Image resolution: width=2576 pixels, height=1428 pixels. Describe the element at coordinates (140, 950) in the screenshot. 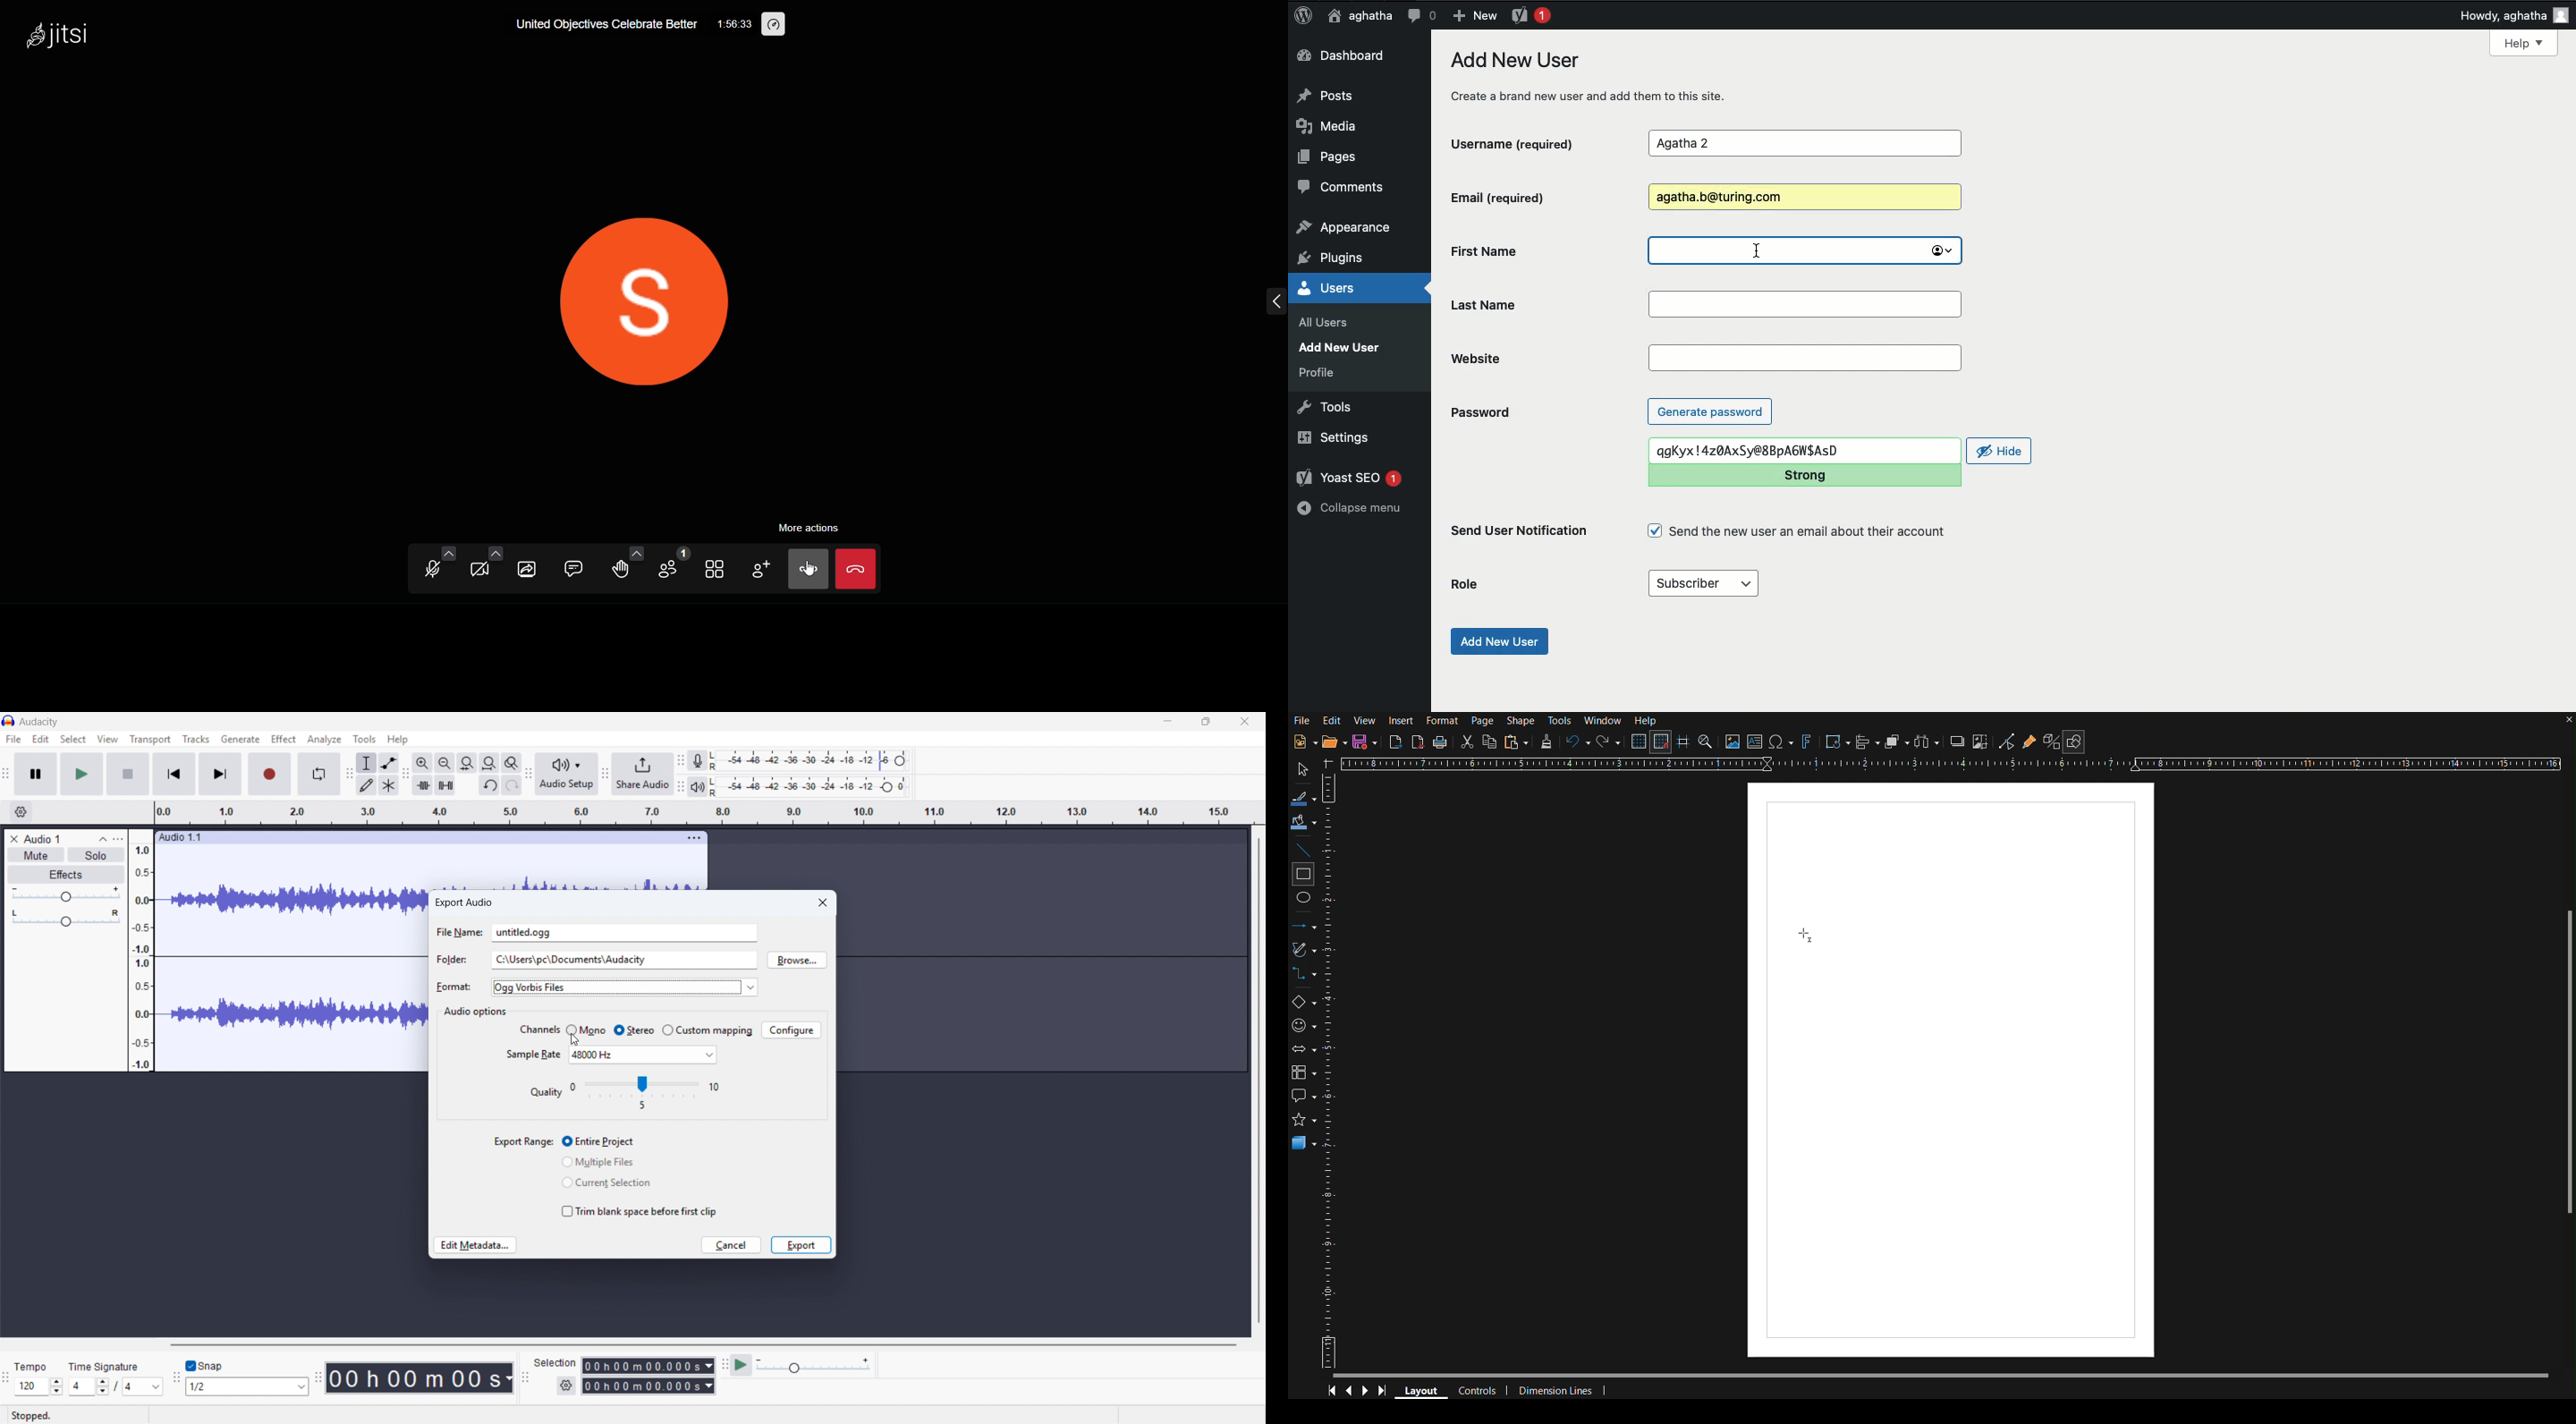

I see `Amplitude ` at that location.